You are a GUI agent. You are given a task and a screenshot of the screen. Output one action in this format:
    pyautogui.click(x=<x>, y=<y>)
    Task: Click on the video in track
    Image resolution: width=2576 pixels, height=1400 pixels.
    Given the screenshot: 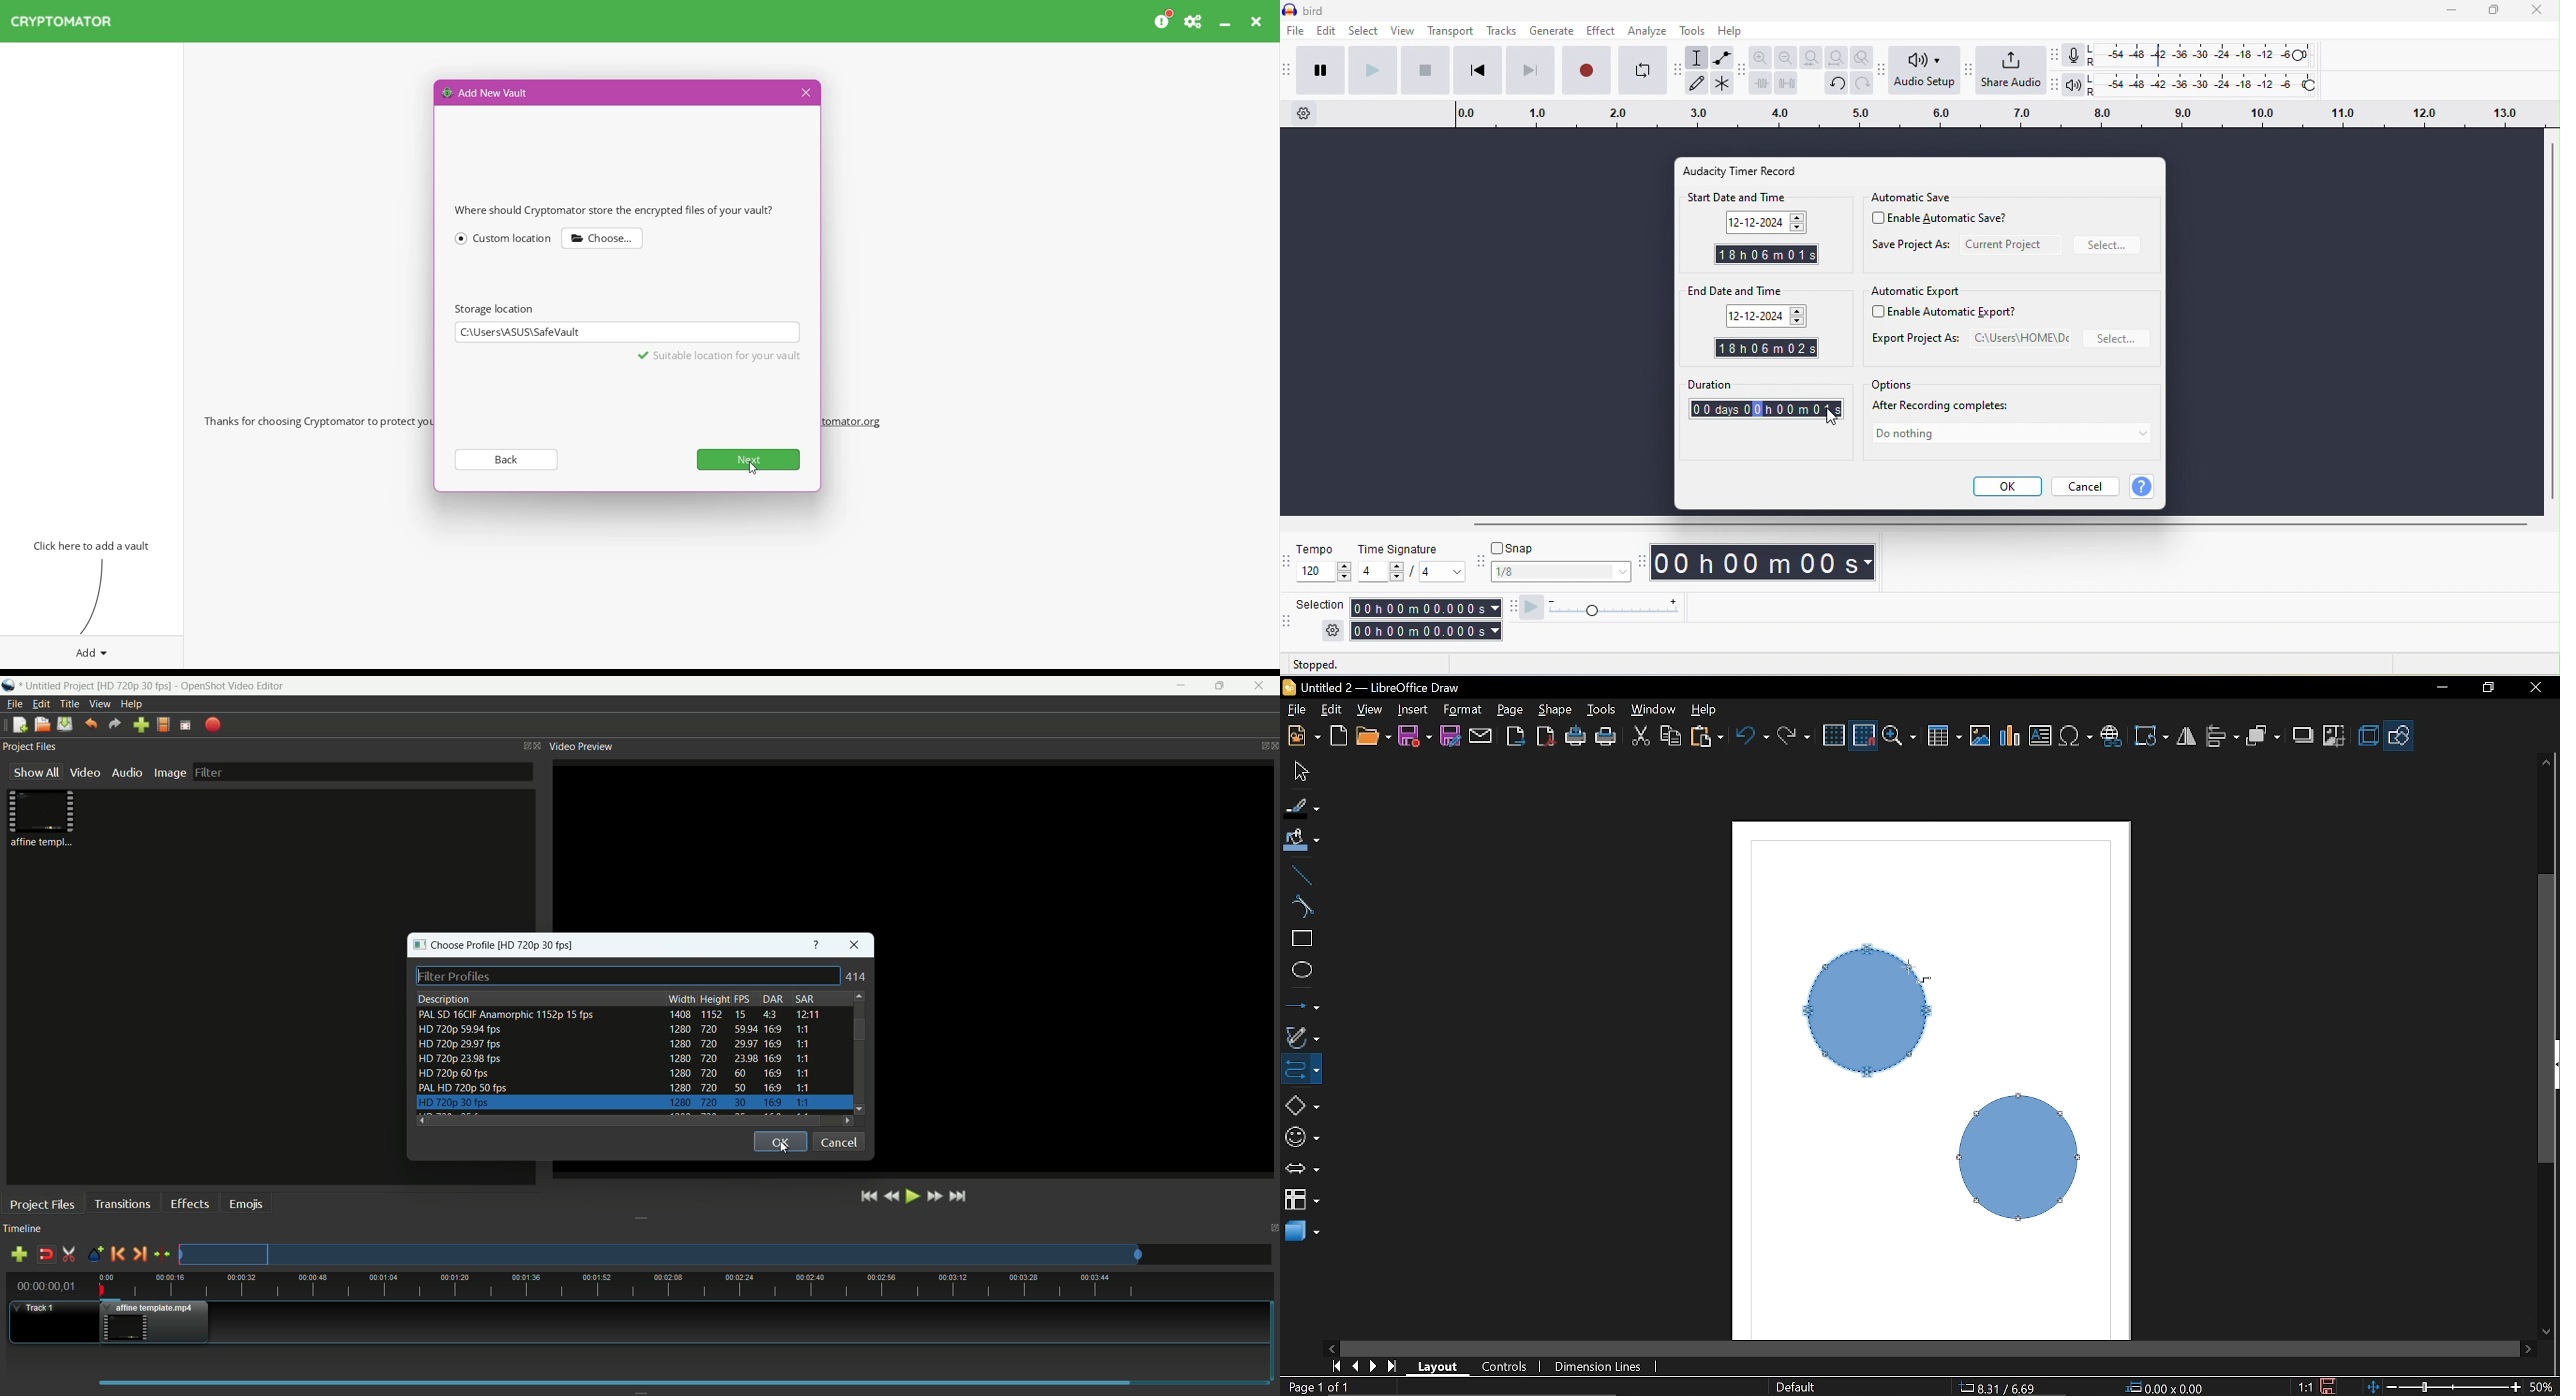 What is the action you would take?
    pyautogui.click(x=155, y=1321)
    